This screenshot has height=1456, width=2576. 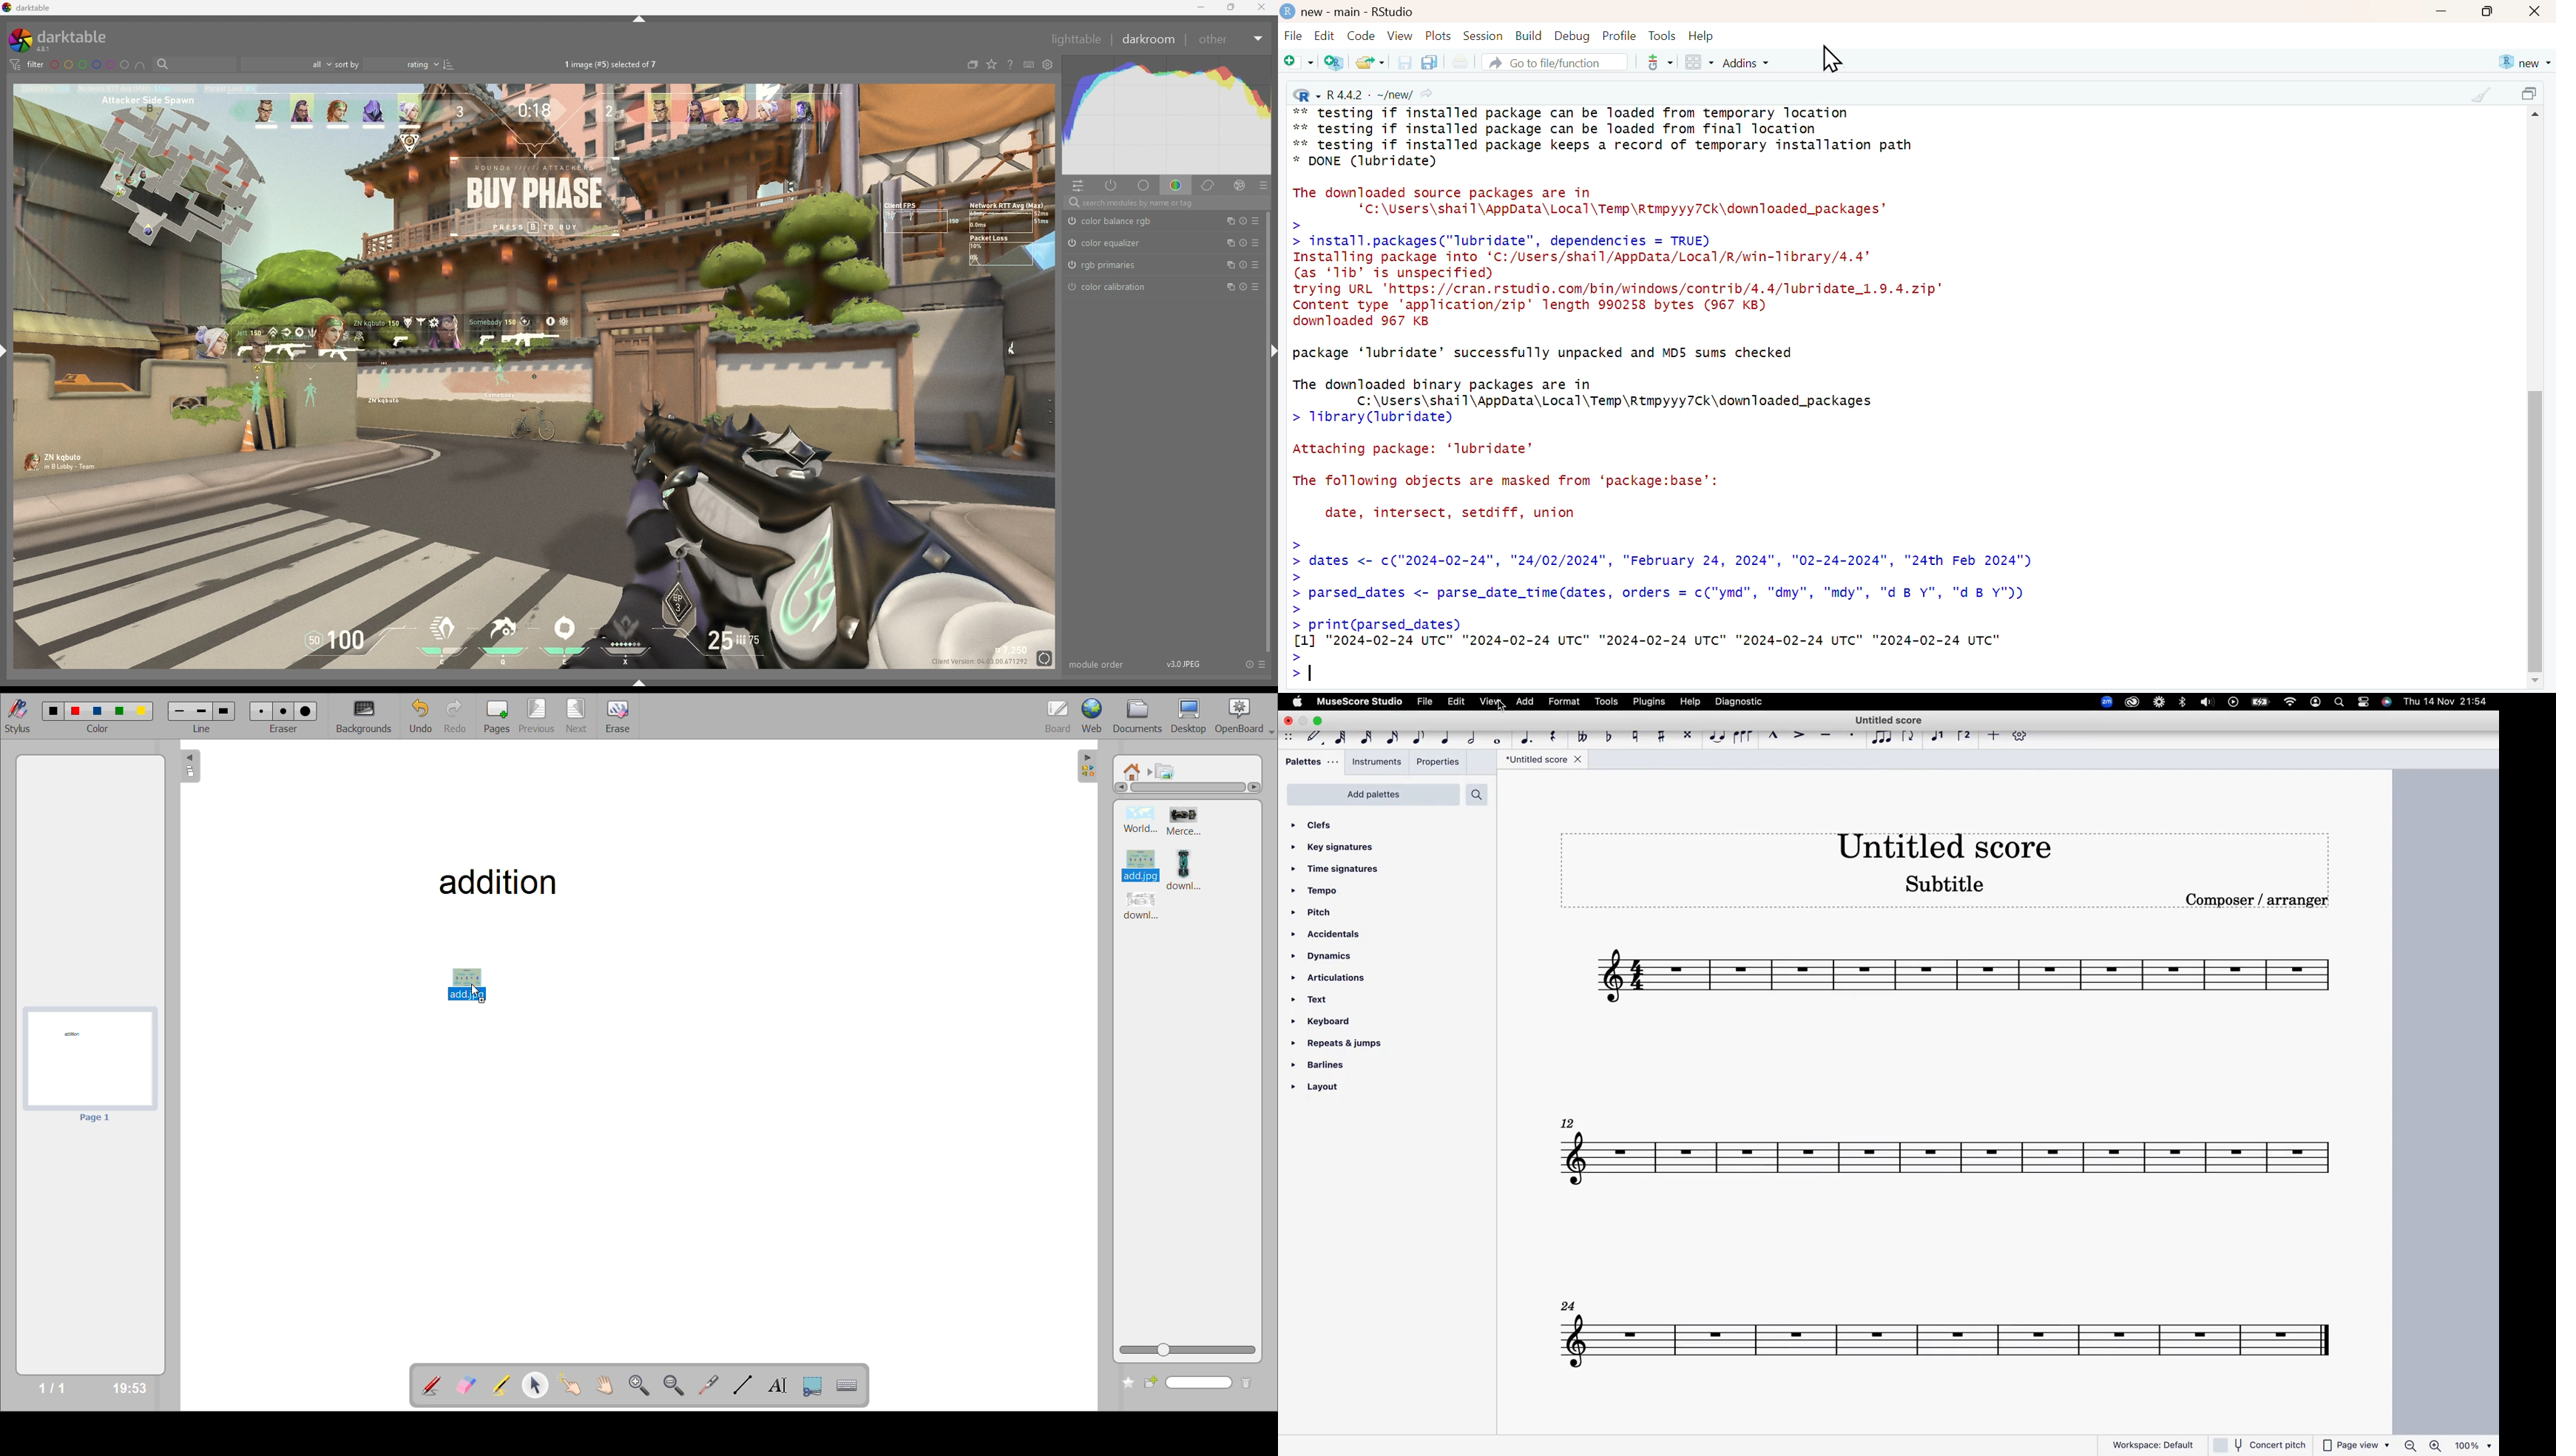 What do you see at coordinates (538, 1386) in the screenshot?
I see `select and modify  objects` at bounding box center [538, 1386].